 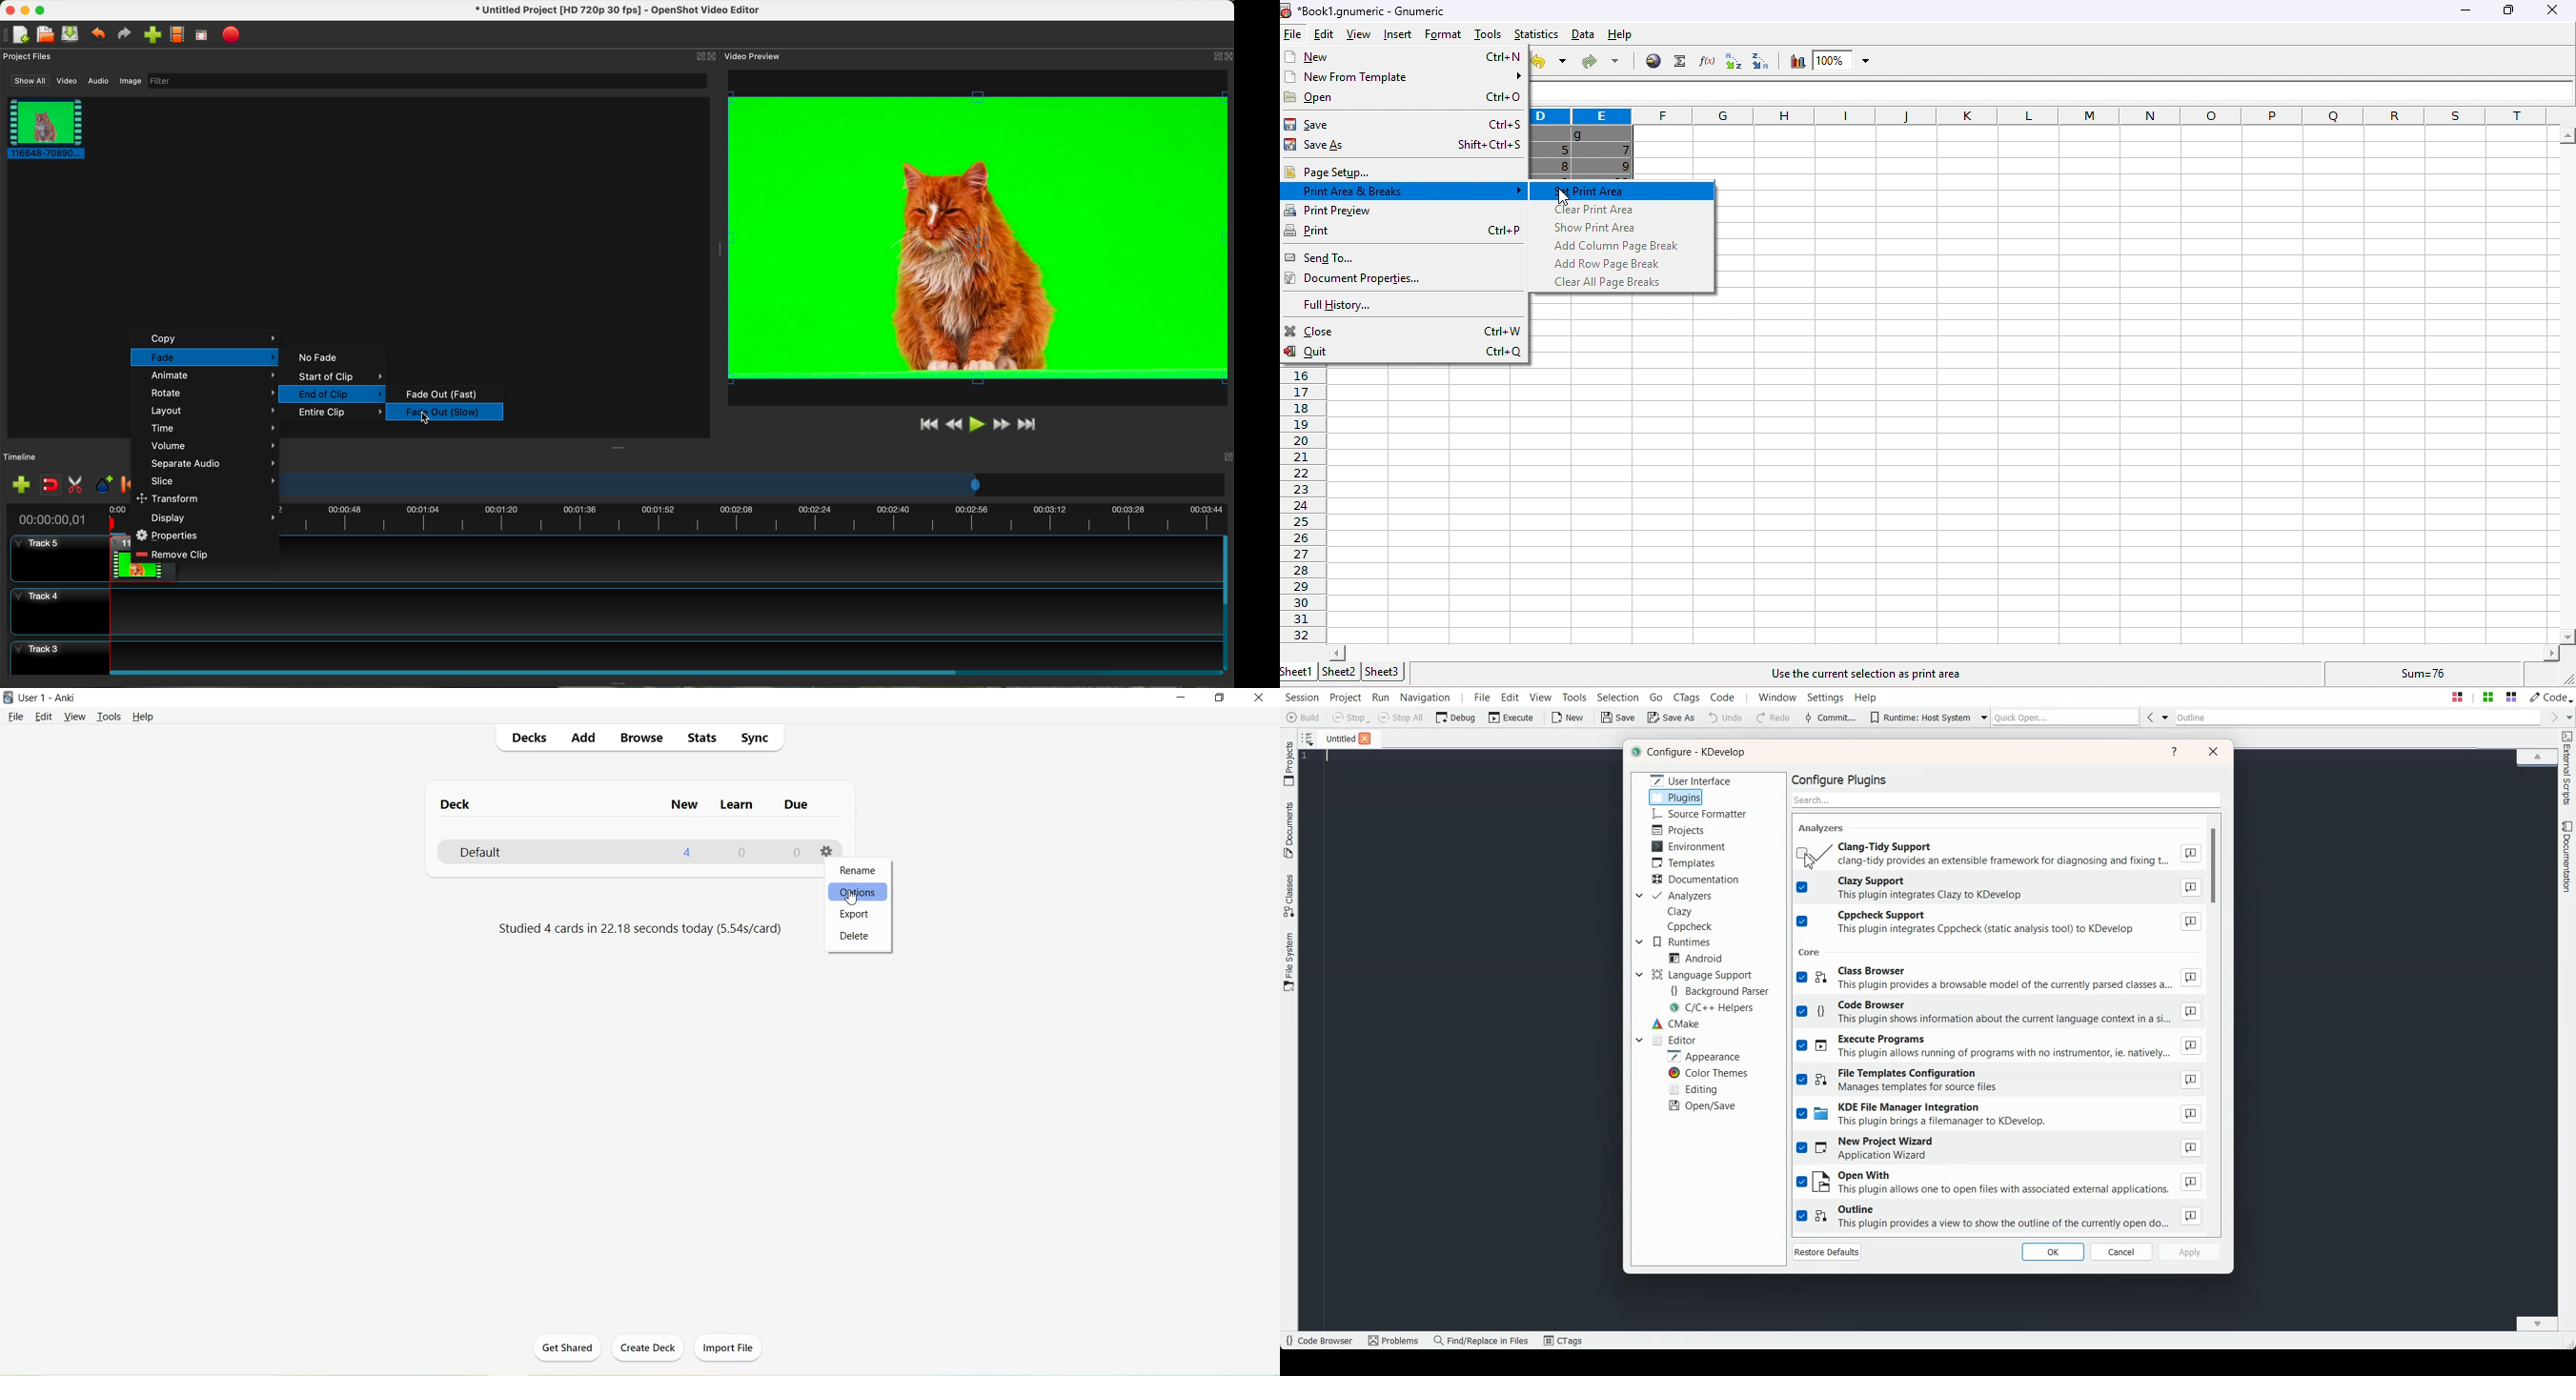 I want to click on Drop down box, so click(x=1980, y=717).